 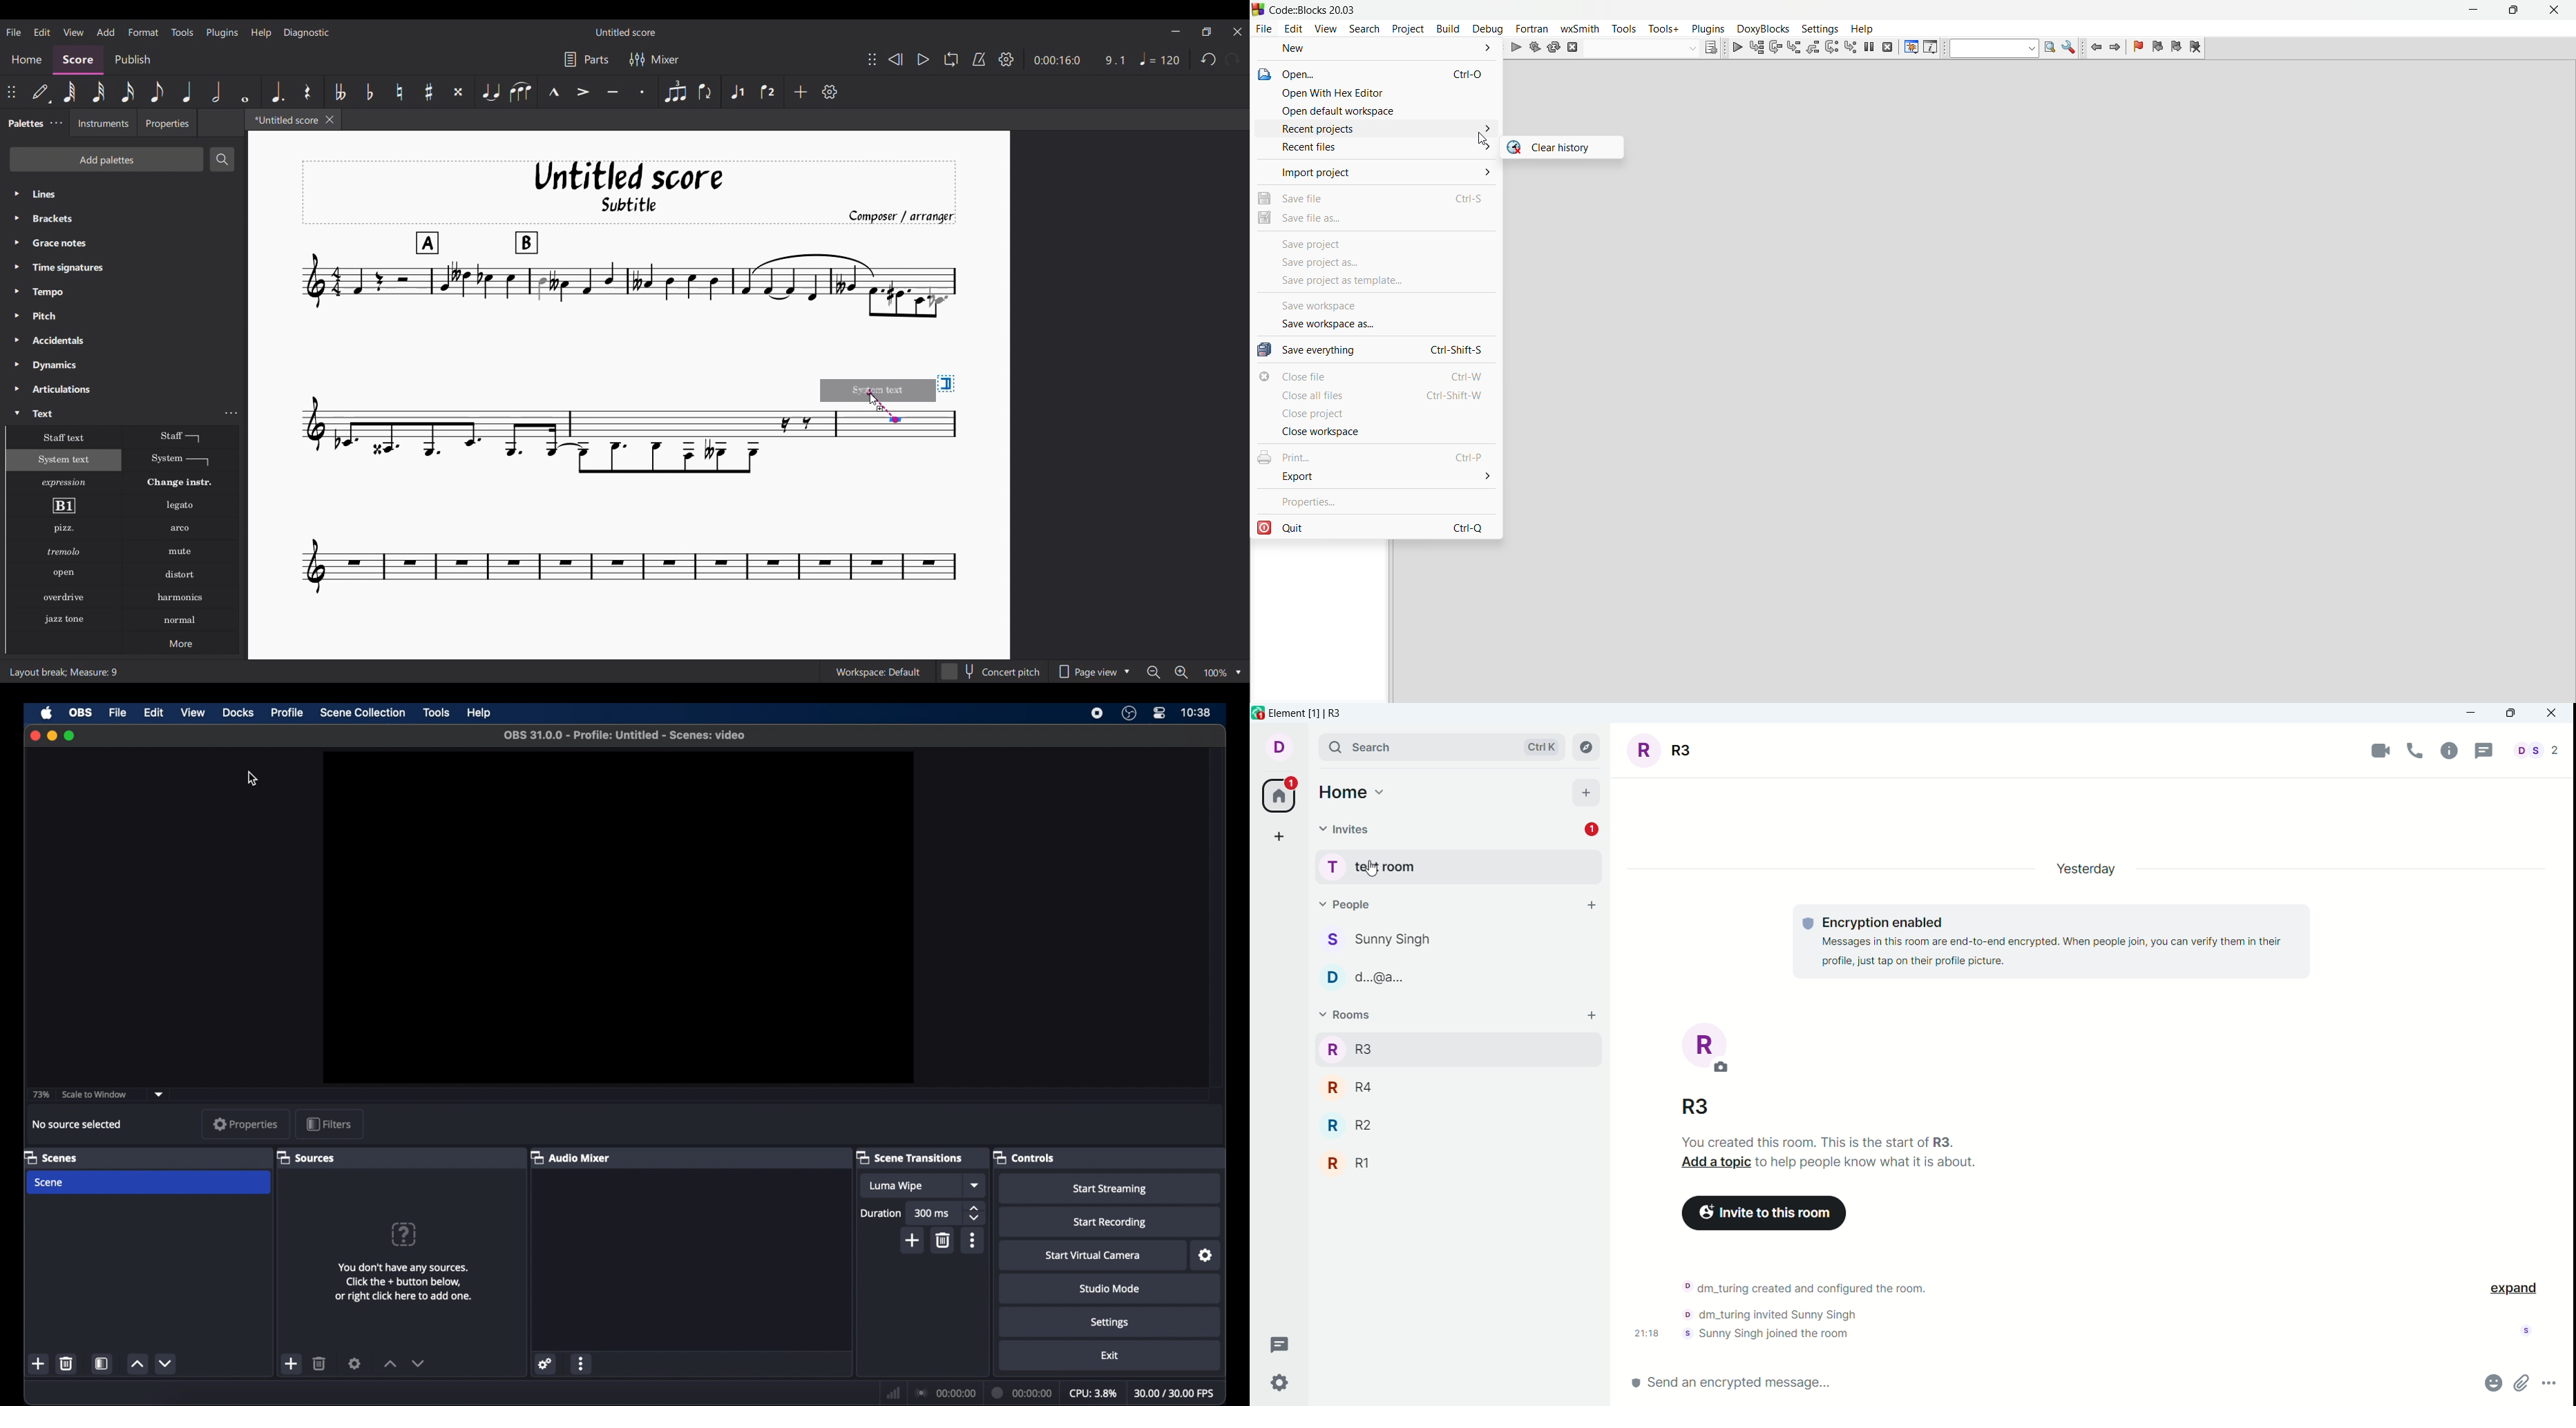 I want to click on Slur, so click(x=521, y=92).